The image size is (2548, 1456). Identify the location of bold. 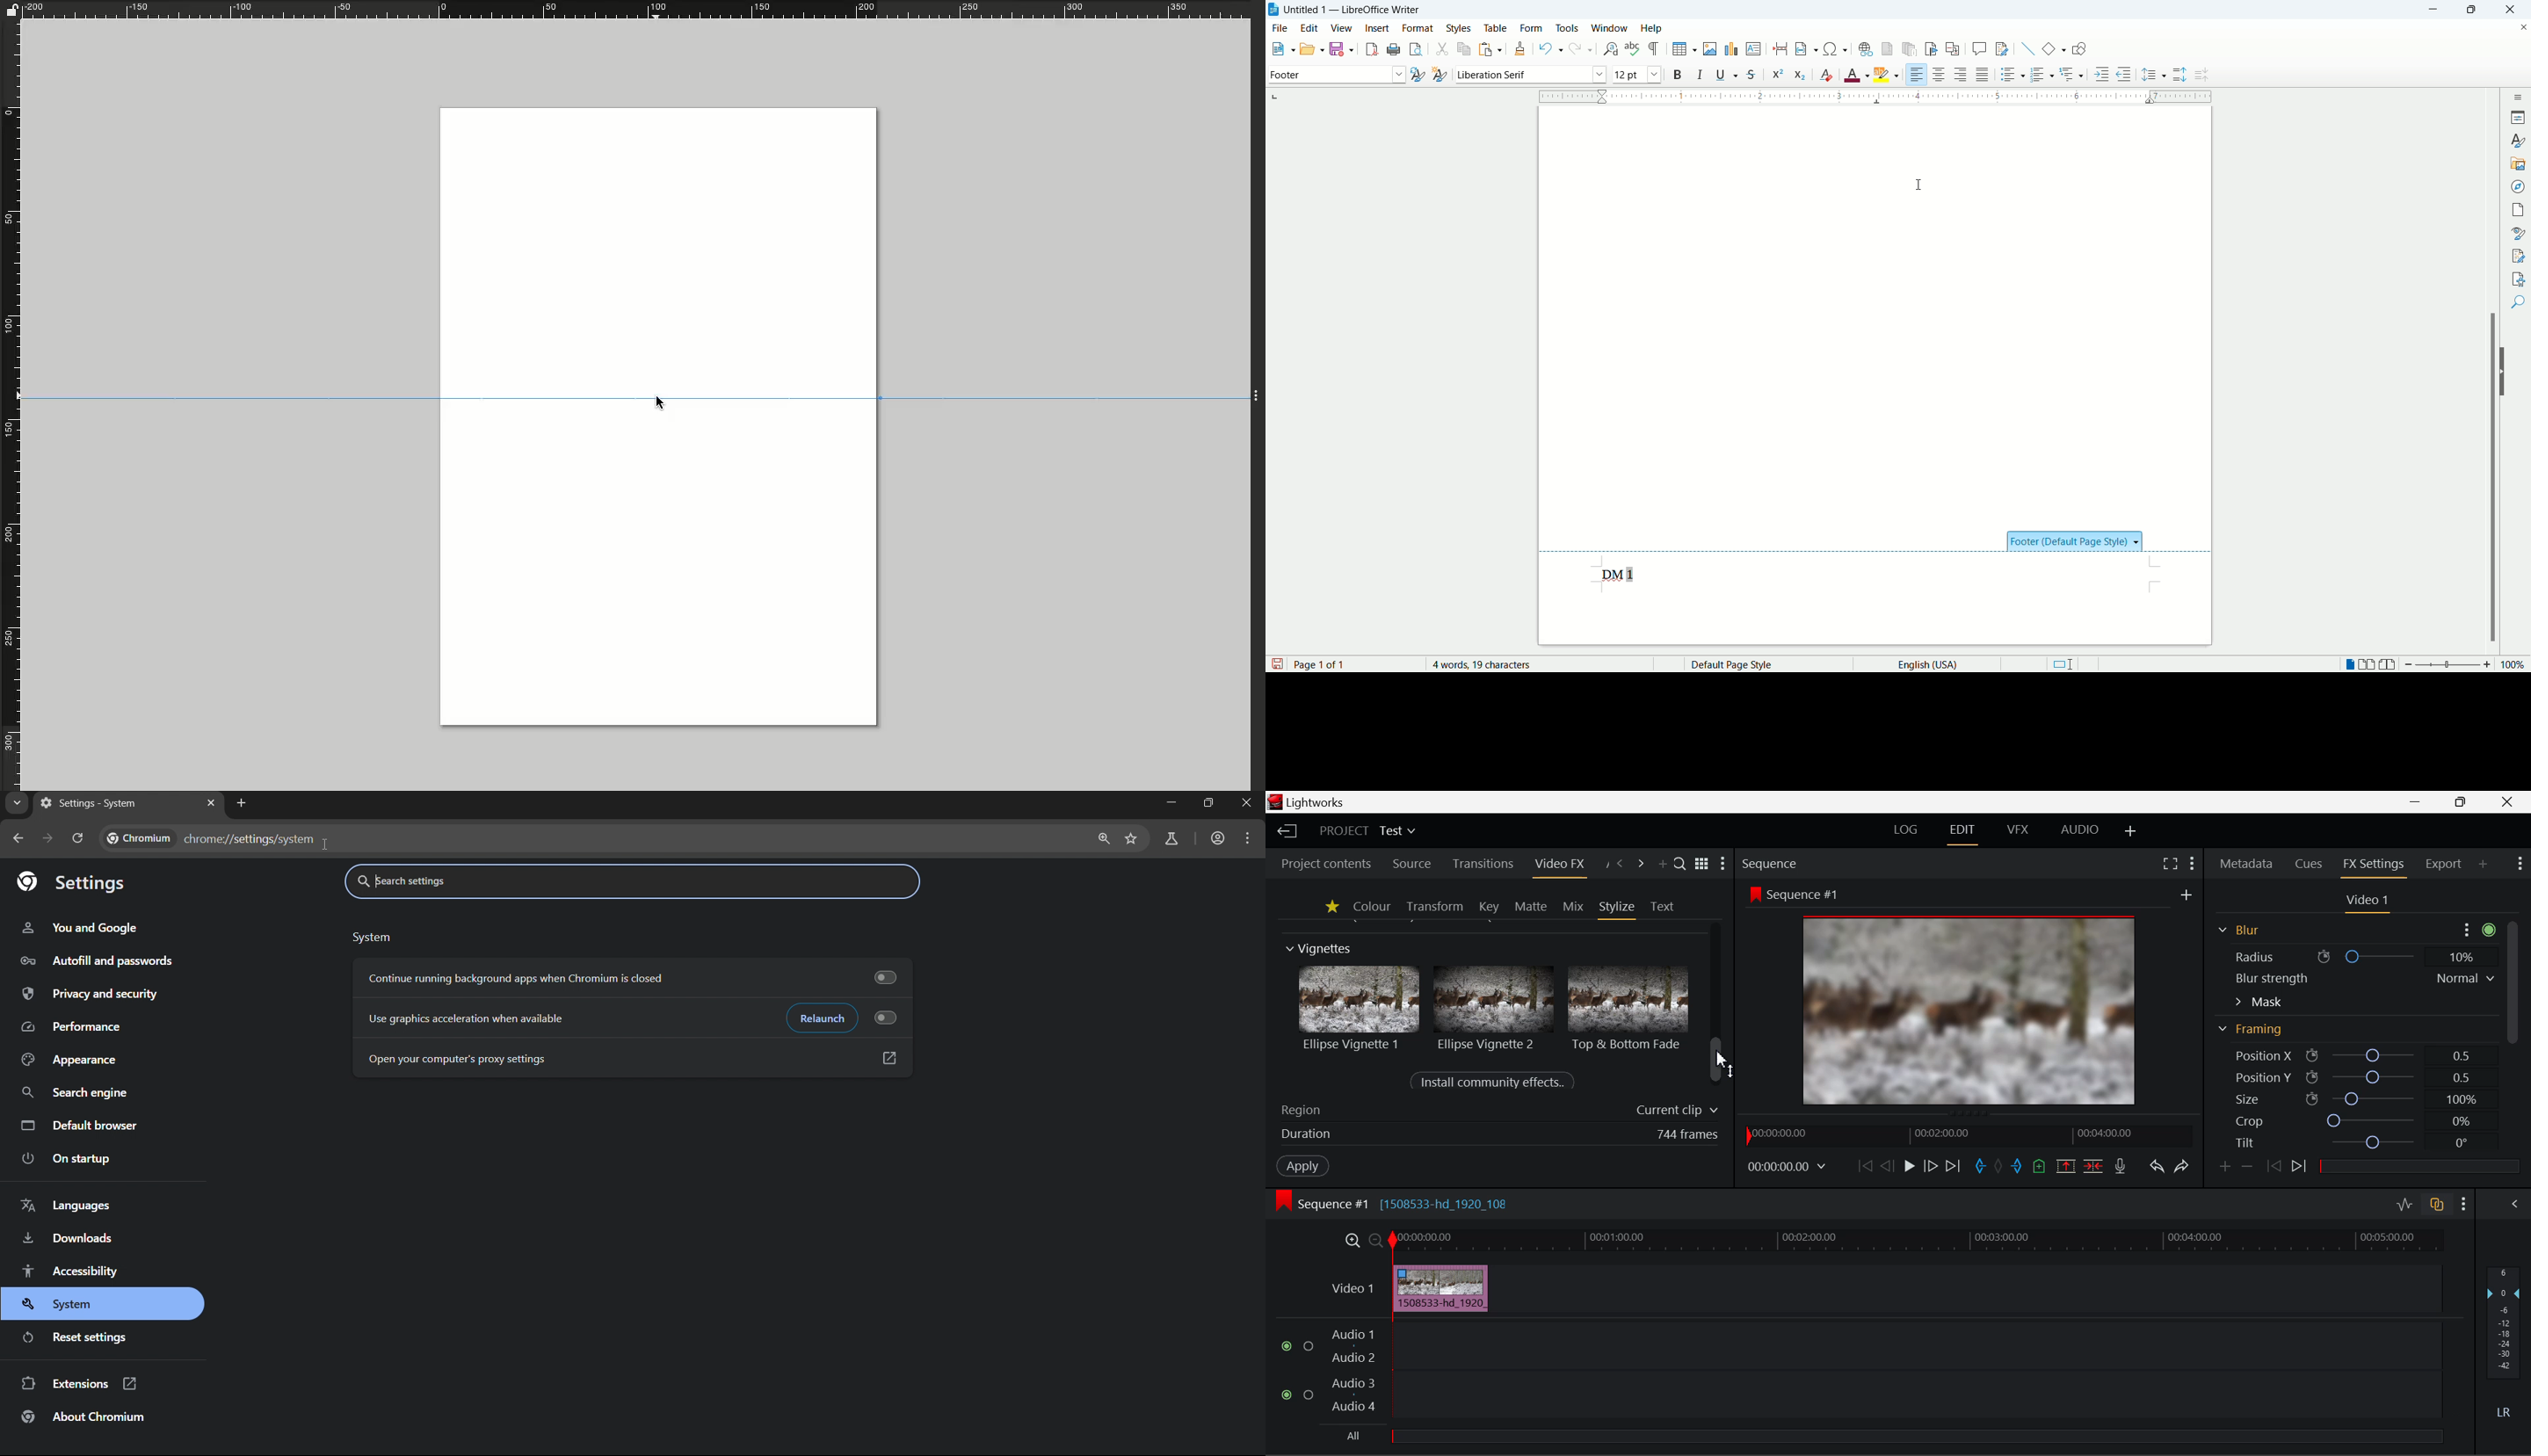
(1677, 74).